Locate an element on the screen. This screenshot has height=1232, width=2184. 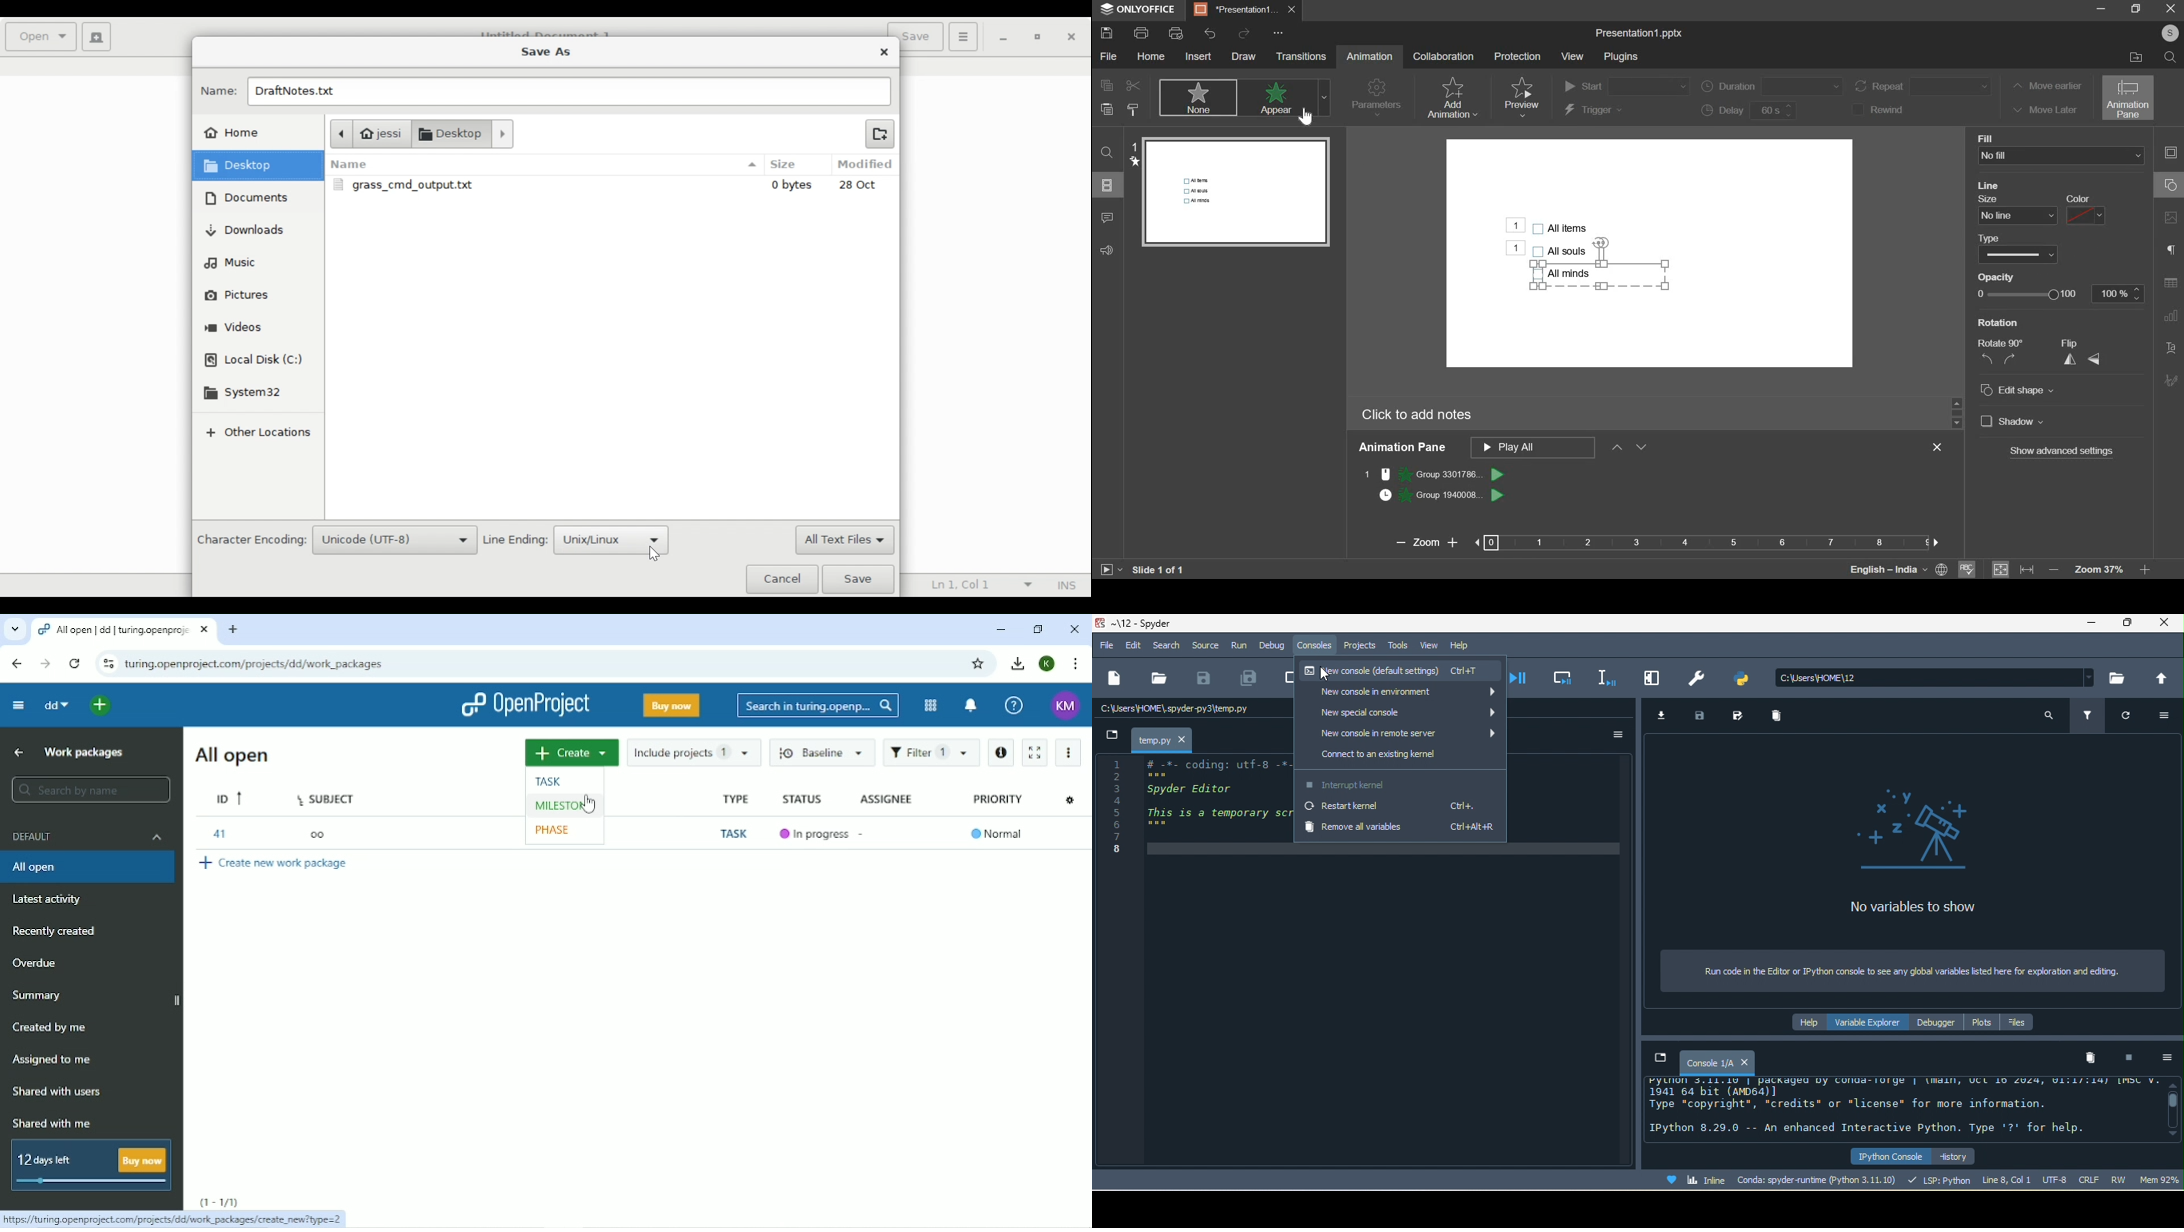
refresh is located at coordinates (2132, 720).